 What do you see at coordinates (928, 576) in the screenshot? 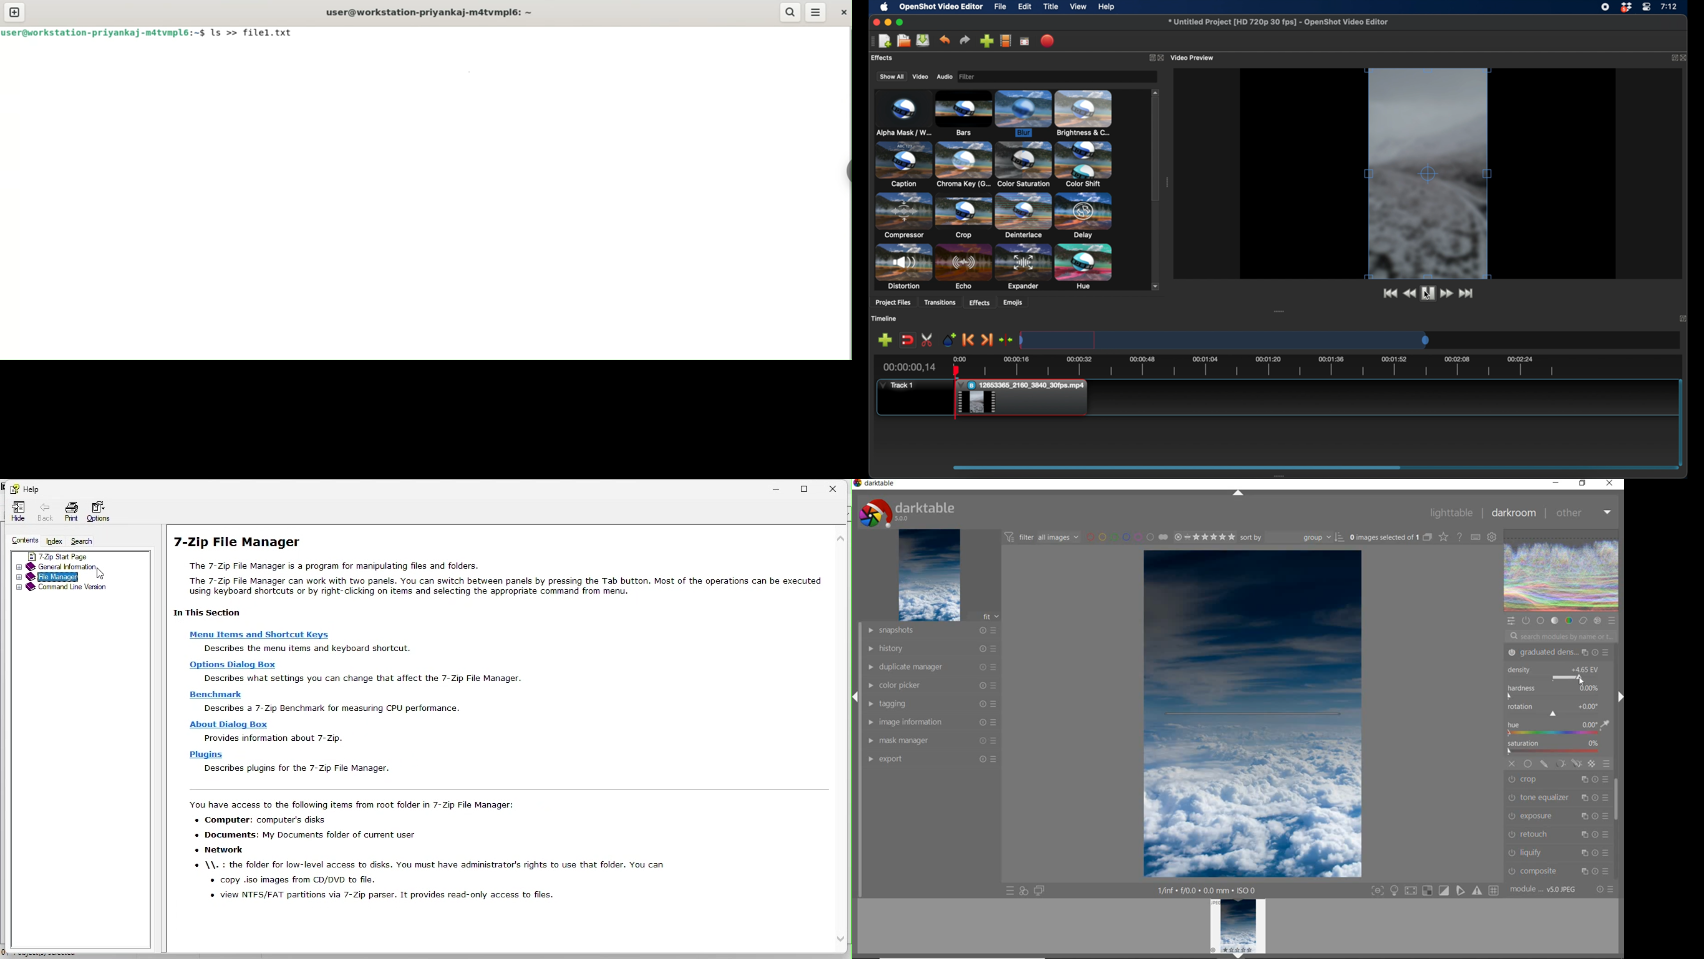
I see `IMAGE` at bounding box center [928, 576].